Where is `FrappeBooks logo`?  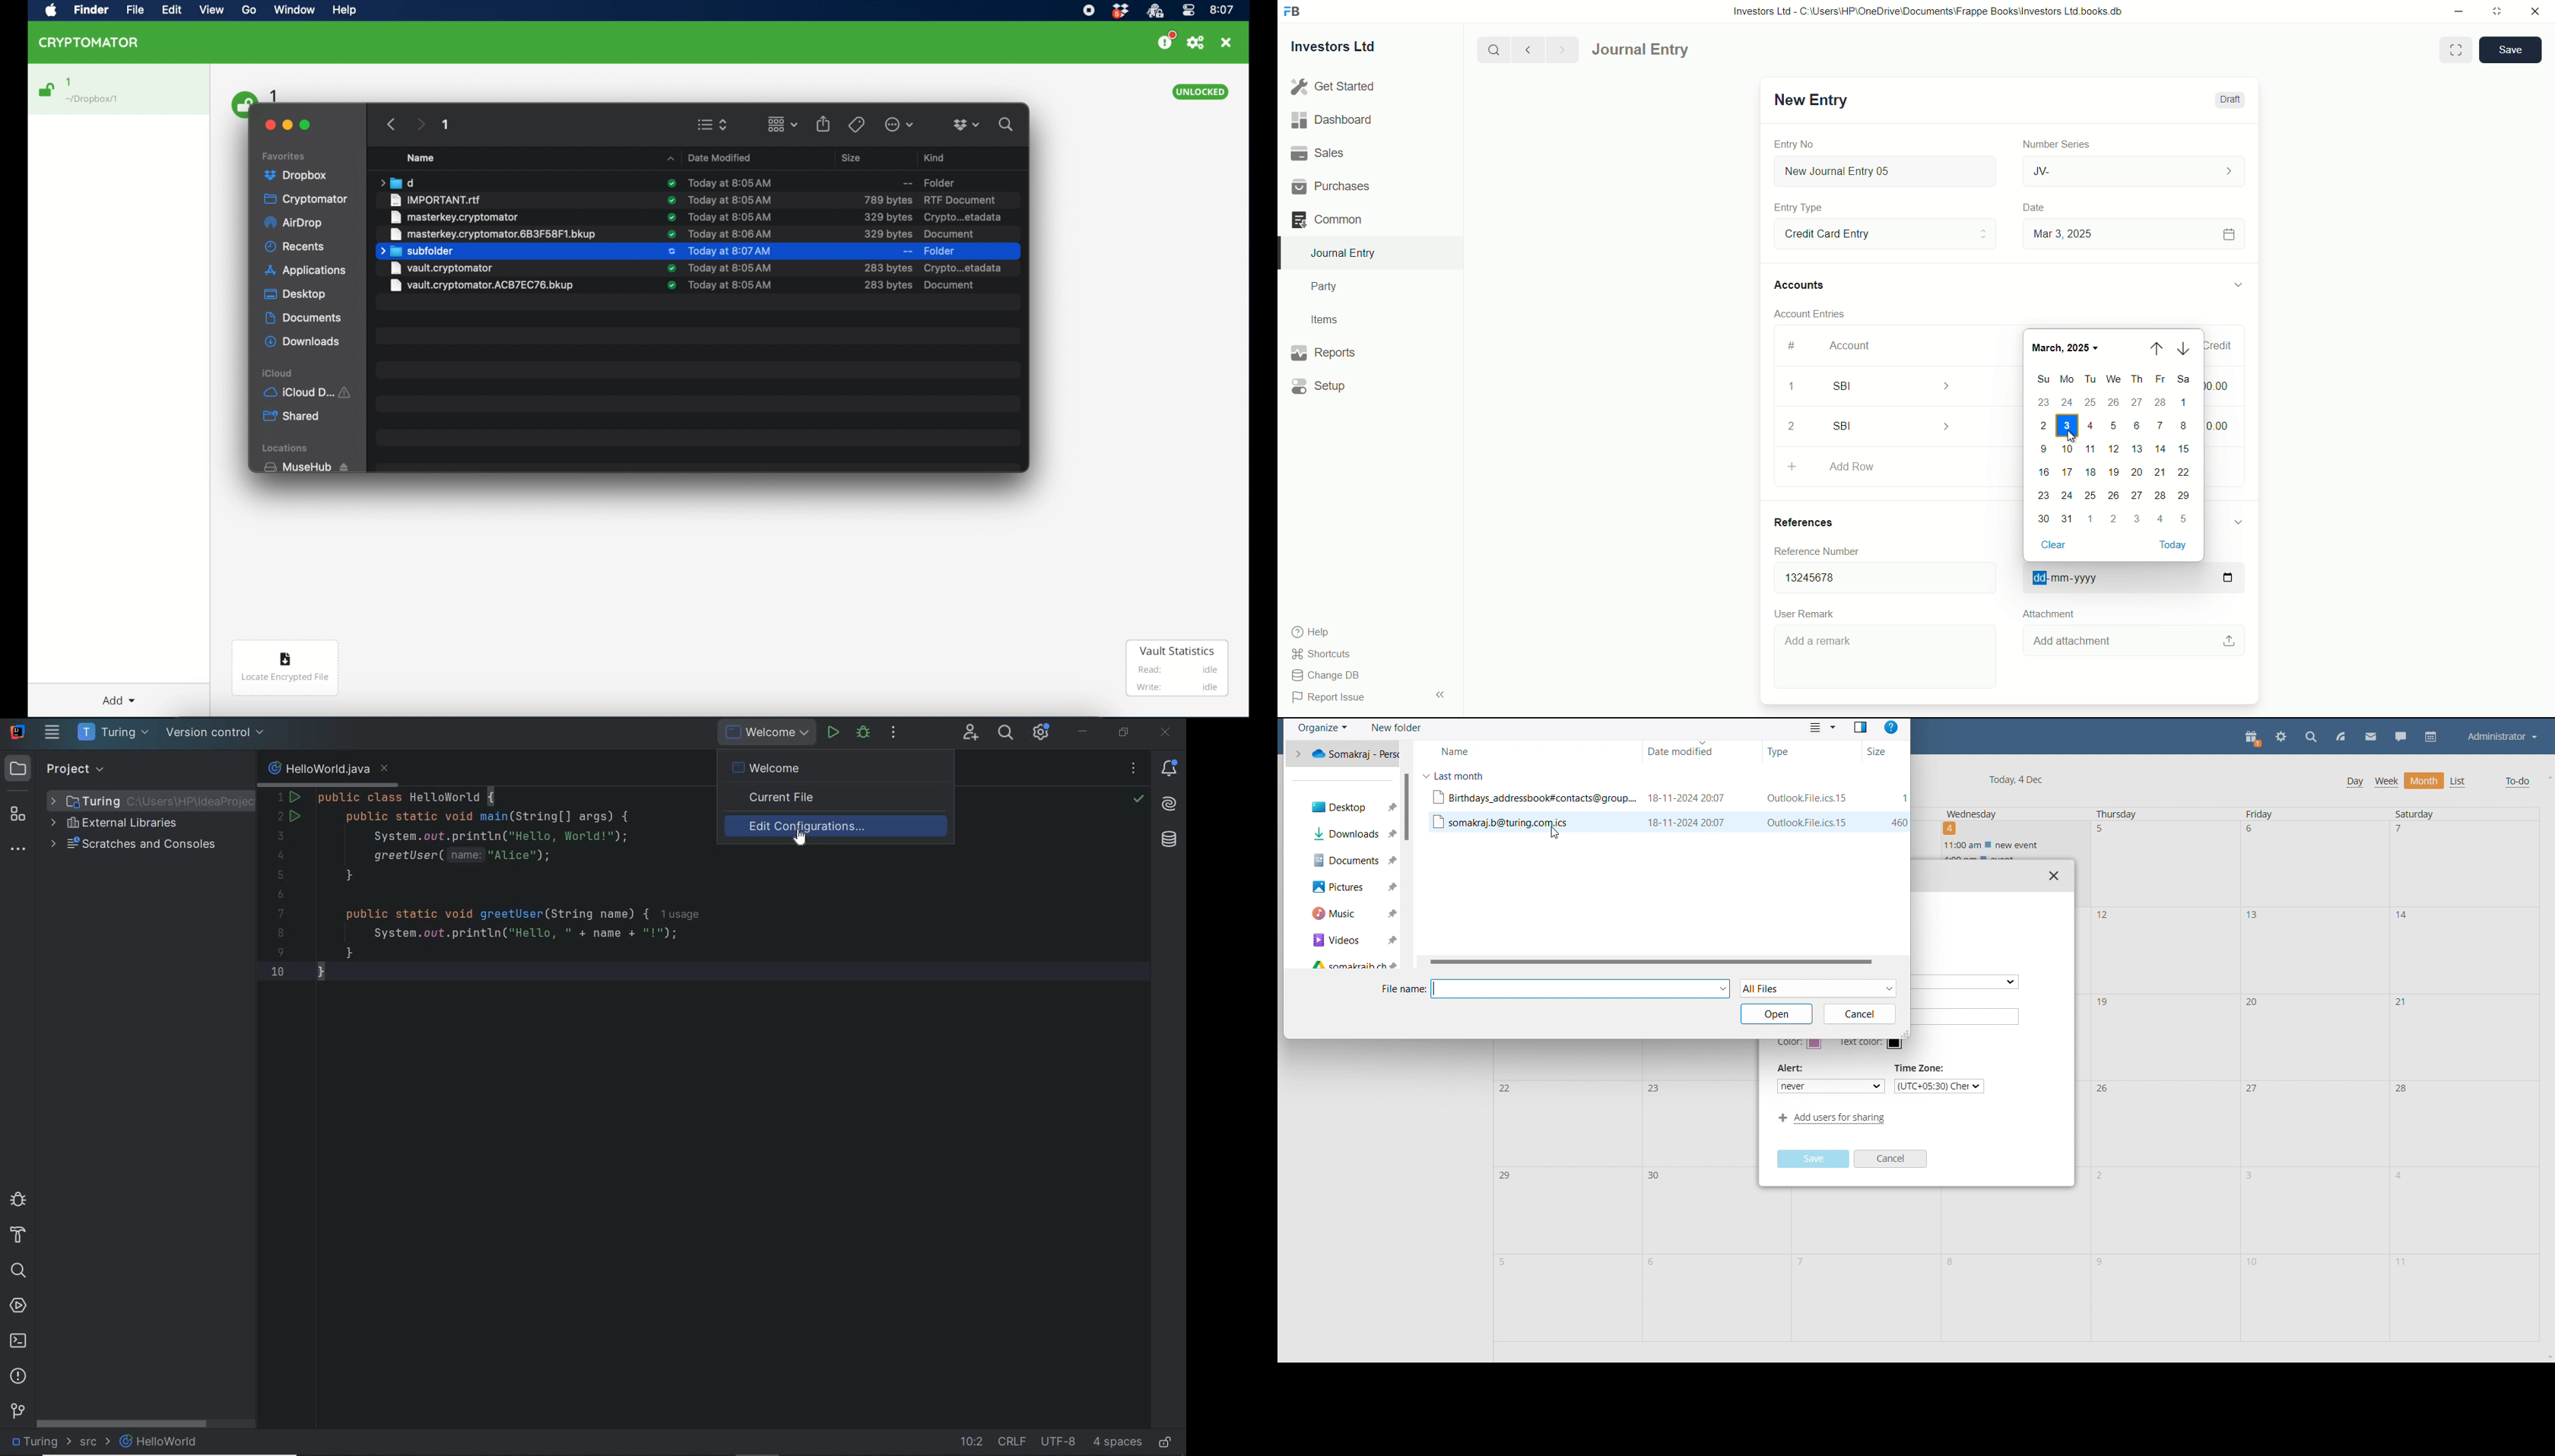
FrappeBooks logo is located at coordinates (1292, 12).